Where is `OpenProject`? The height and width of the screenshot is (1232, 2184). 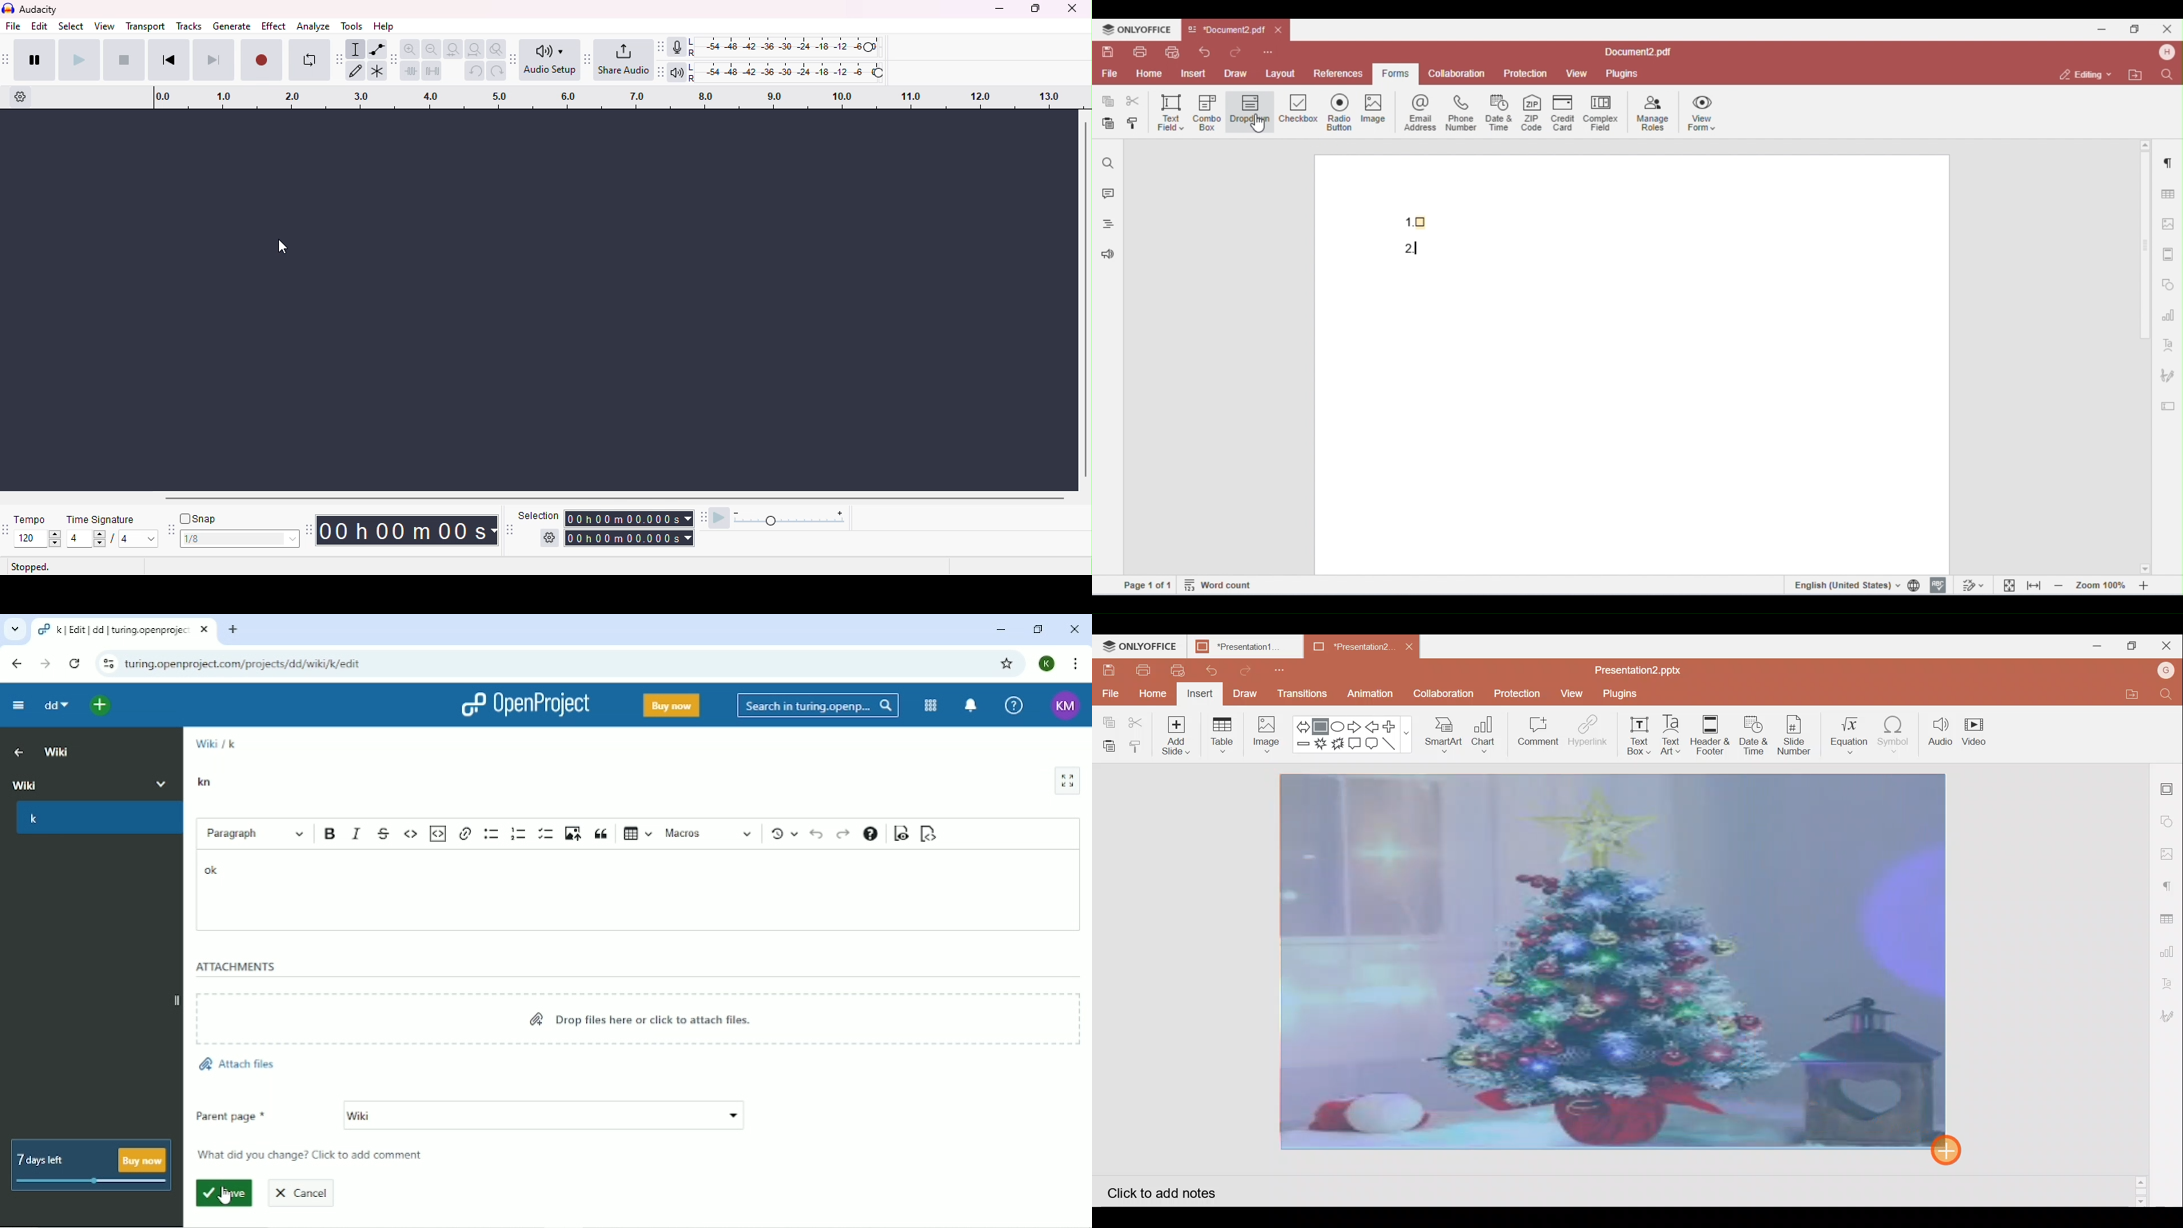
OpenProject is located at coordinates (525, 707).